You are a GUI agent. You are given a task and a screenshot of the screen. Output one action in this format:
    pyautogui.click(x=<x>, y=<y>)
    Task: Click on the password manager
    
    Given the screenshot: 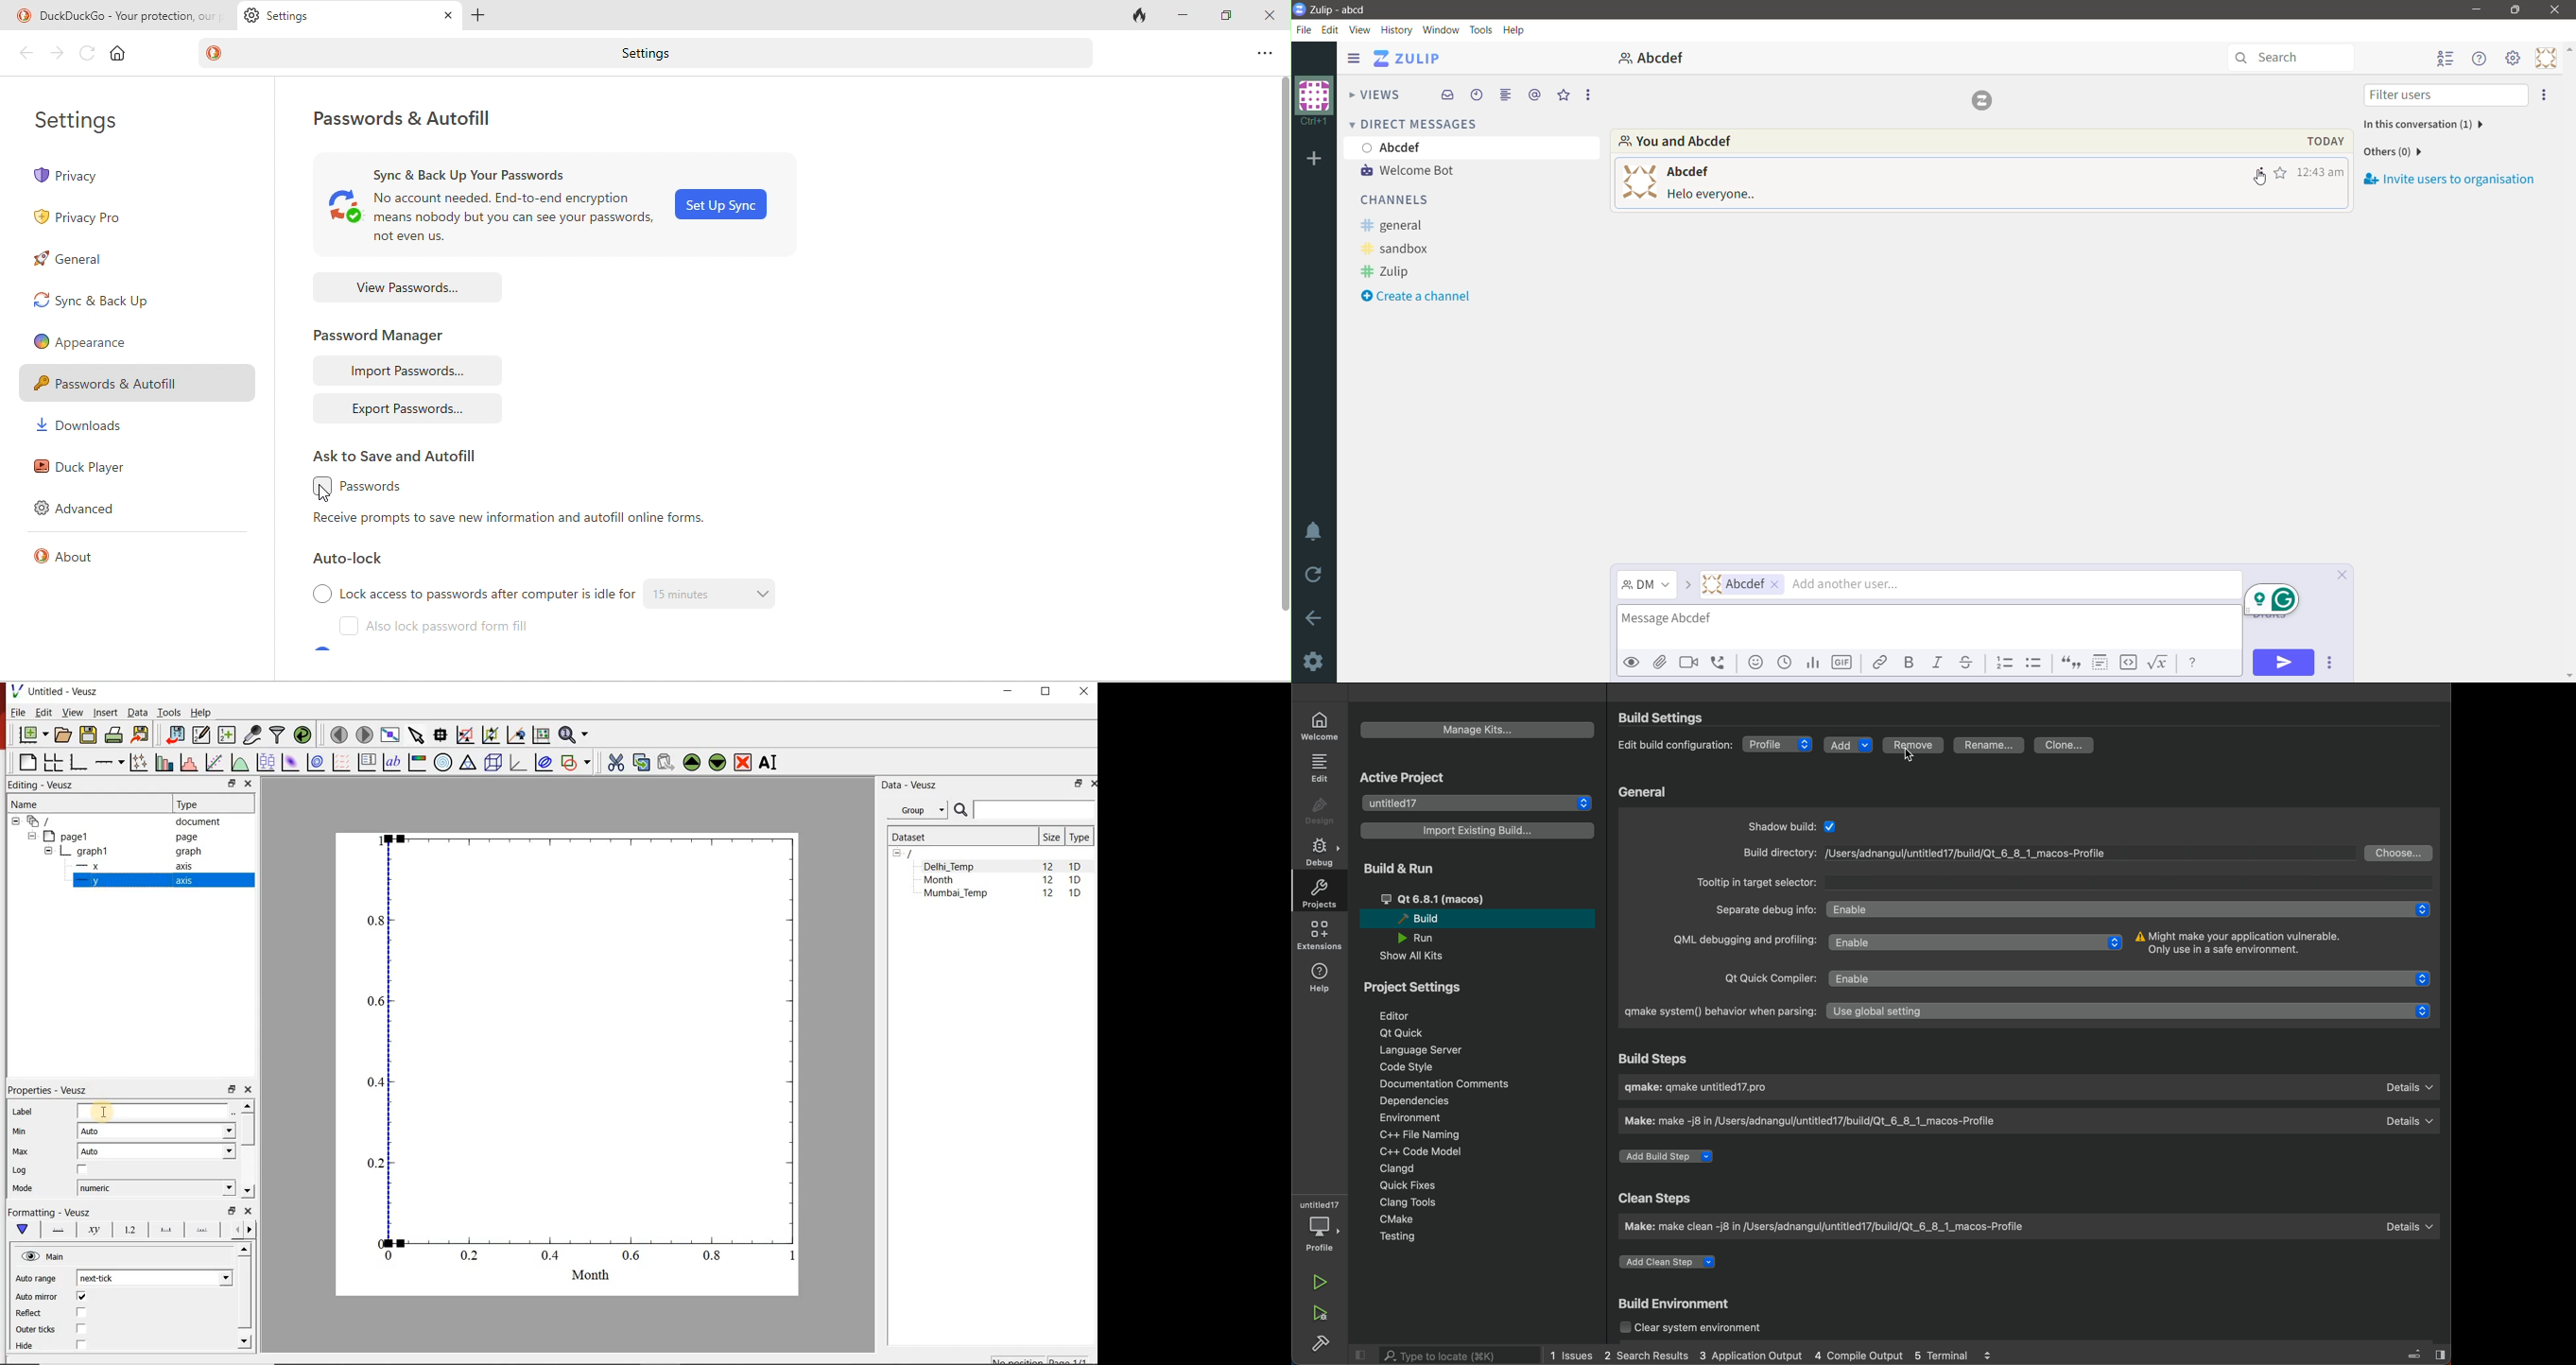 What is the action you would take?
    pyautogui.click(x=388, y=334)
    